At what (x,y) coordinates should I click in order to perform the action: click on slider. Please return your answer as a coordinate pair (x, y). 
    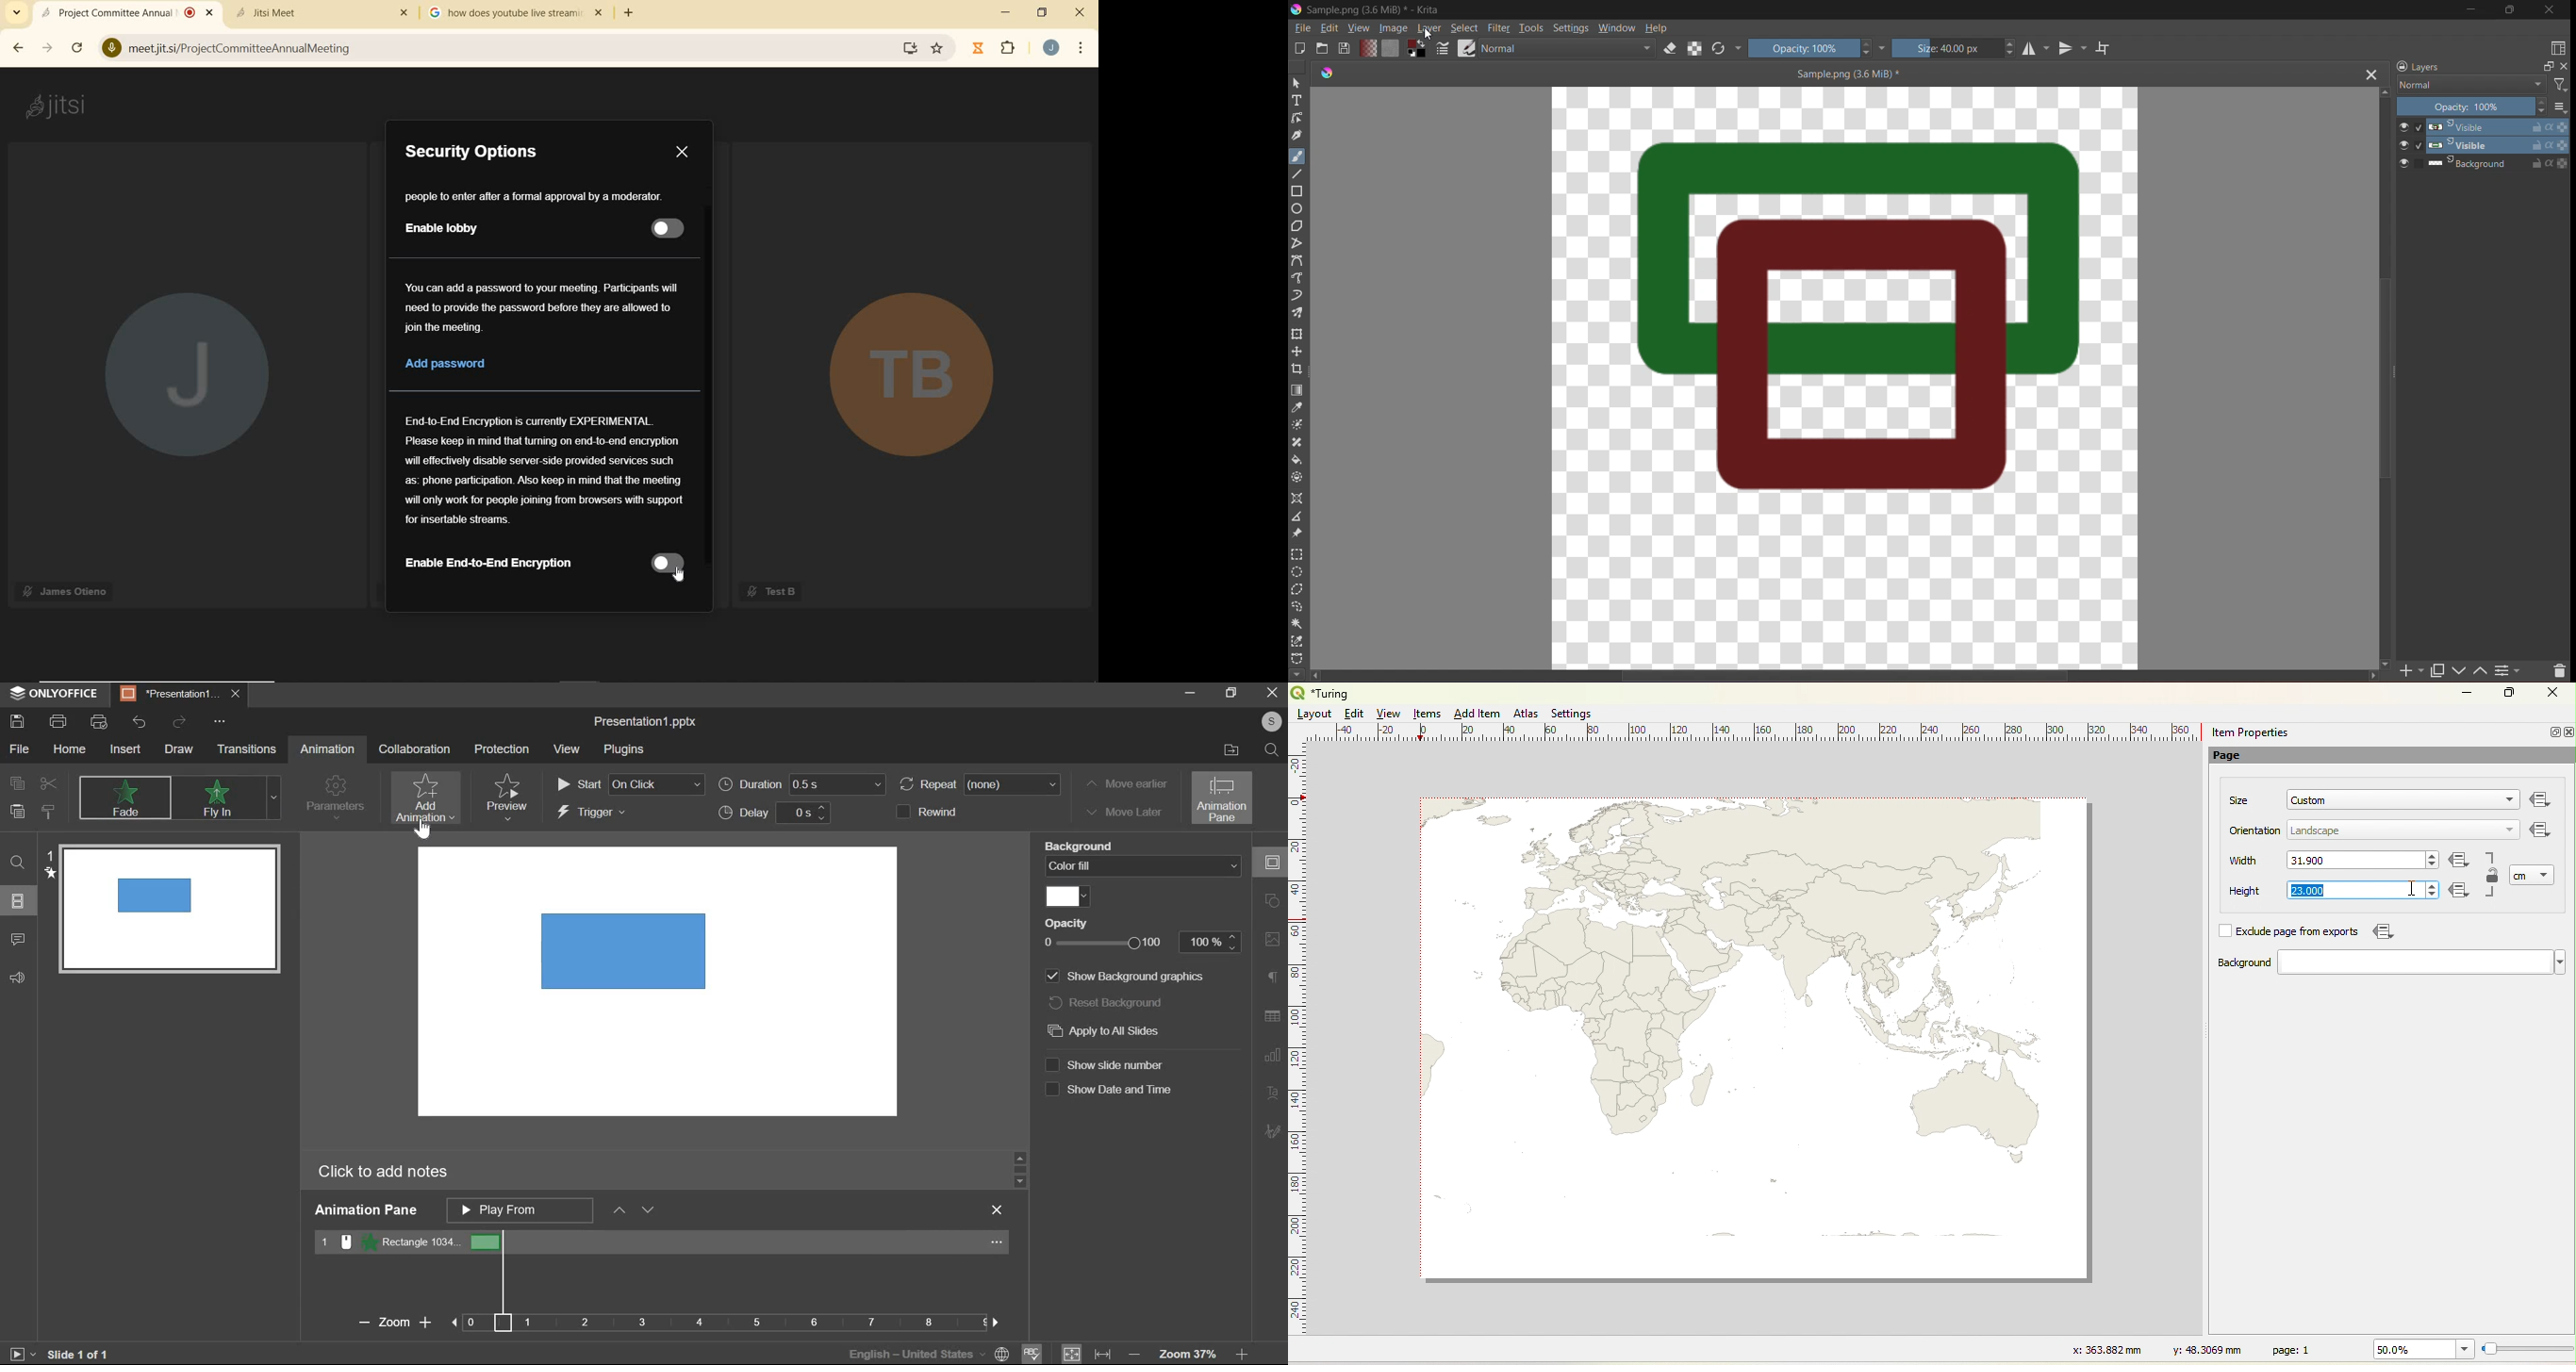
    Looking at the image, I should click on (668, 226).